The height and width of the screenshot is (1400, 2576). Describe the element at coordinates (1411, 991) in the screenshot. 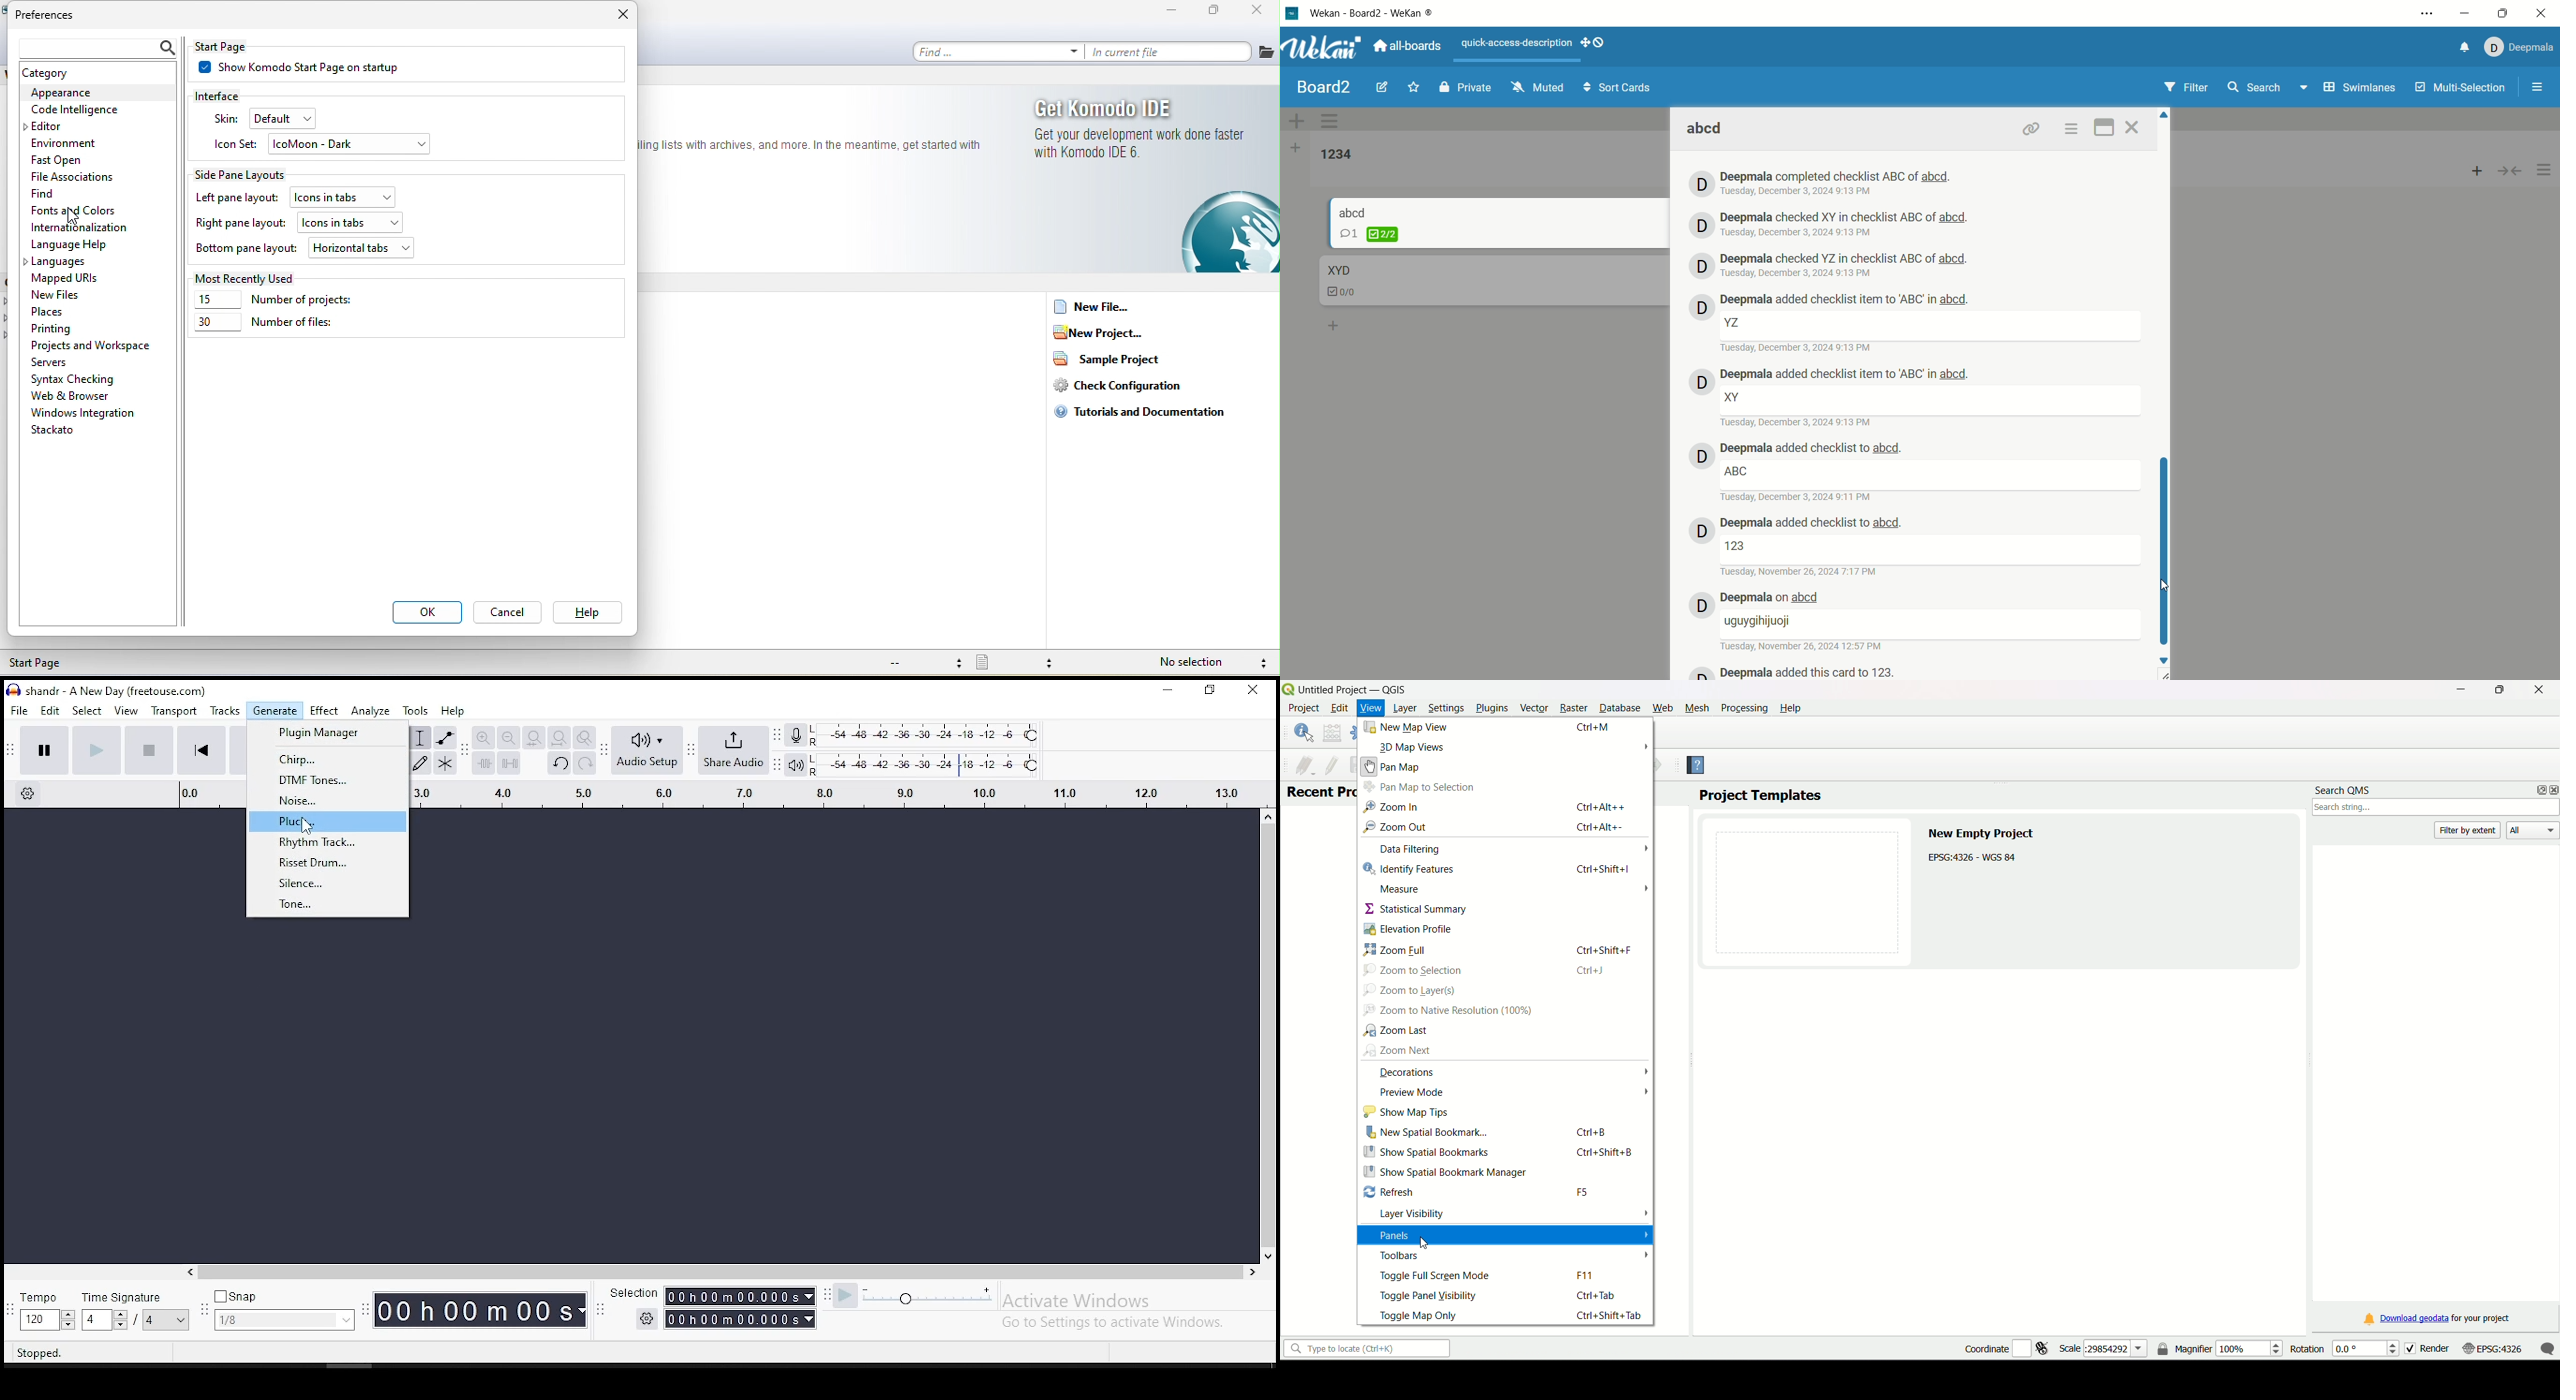

I see `zoom to layer` at that location.